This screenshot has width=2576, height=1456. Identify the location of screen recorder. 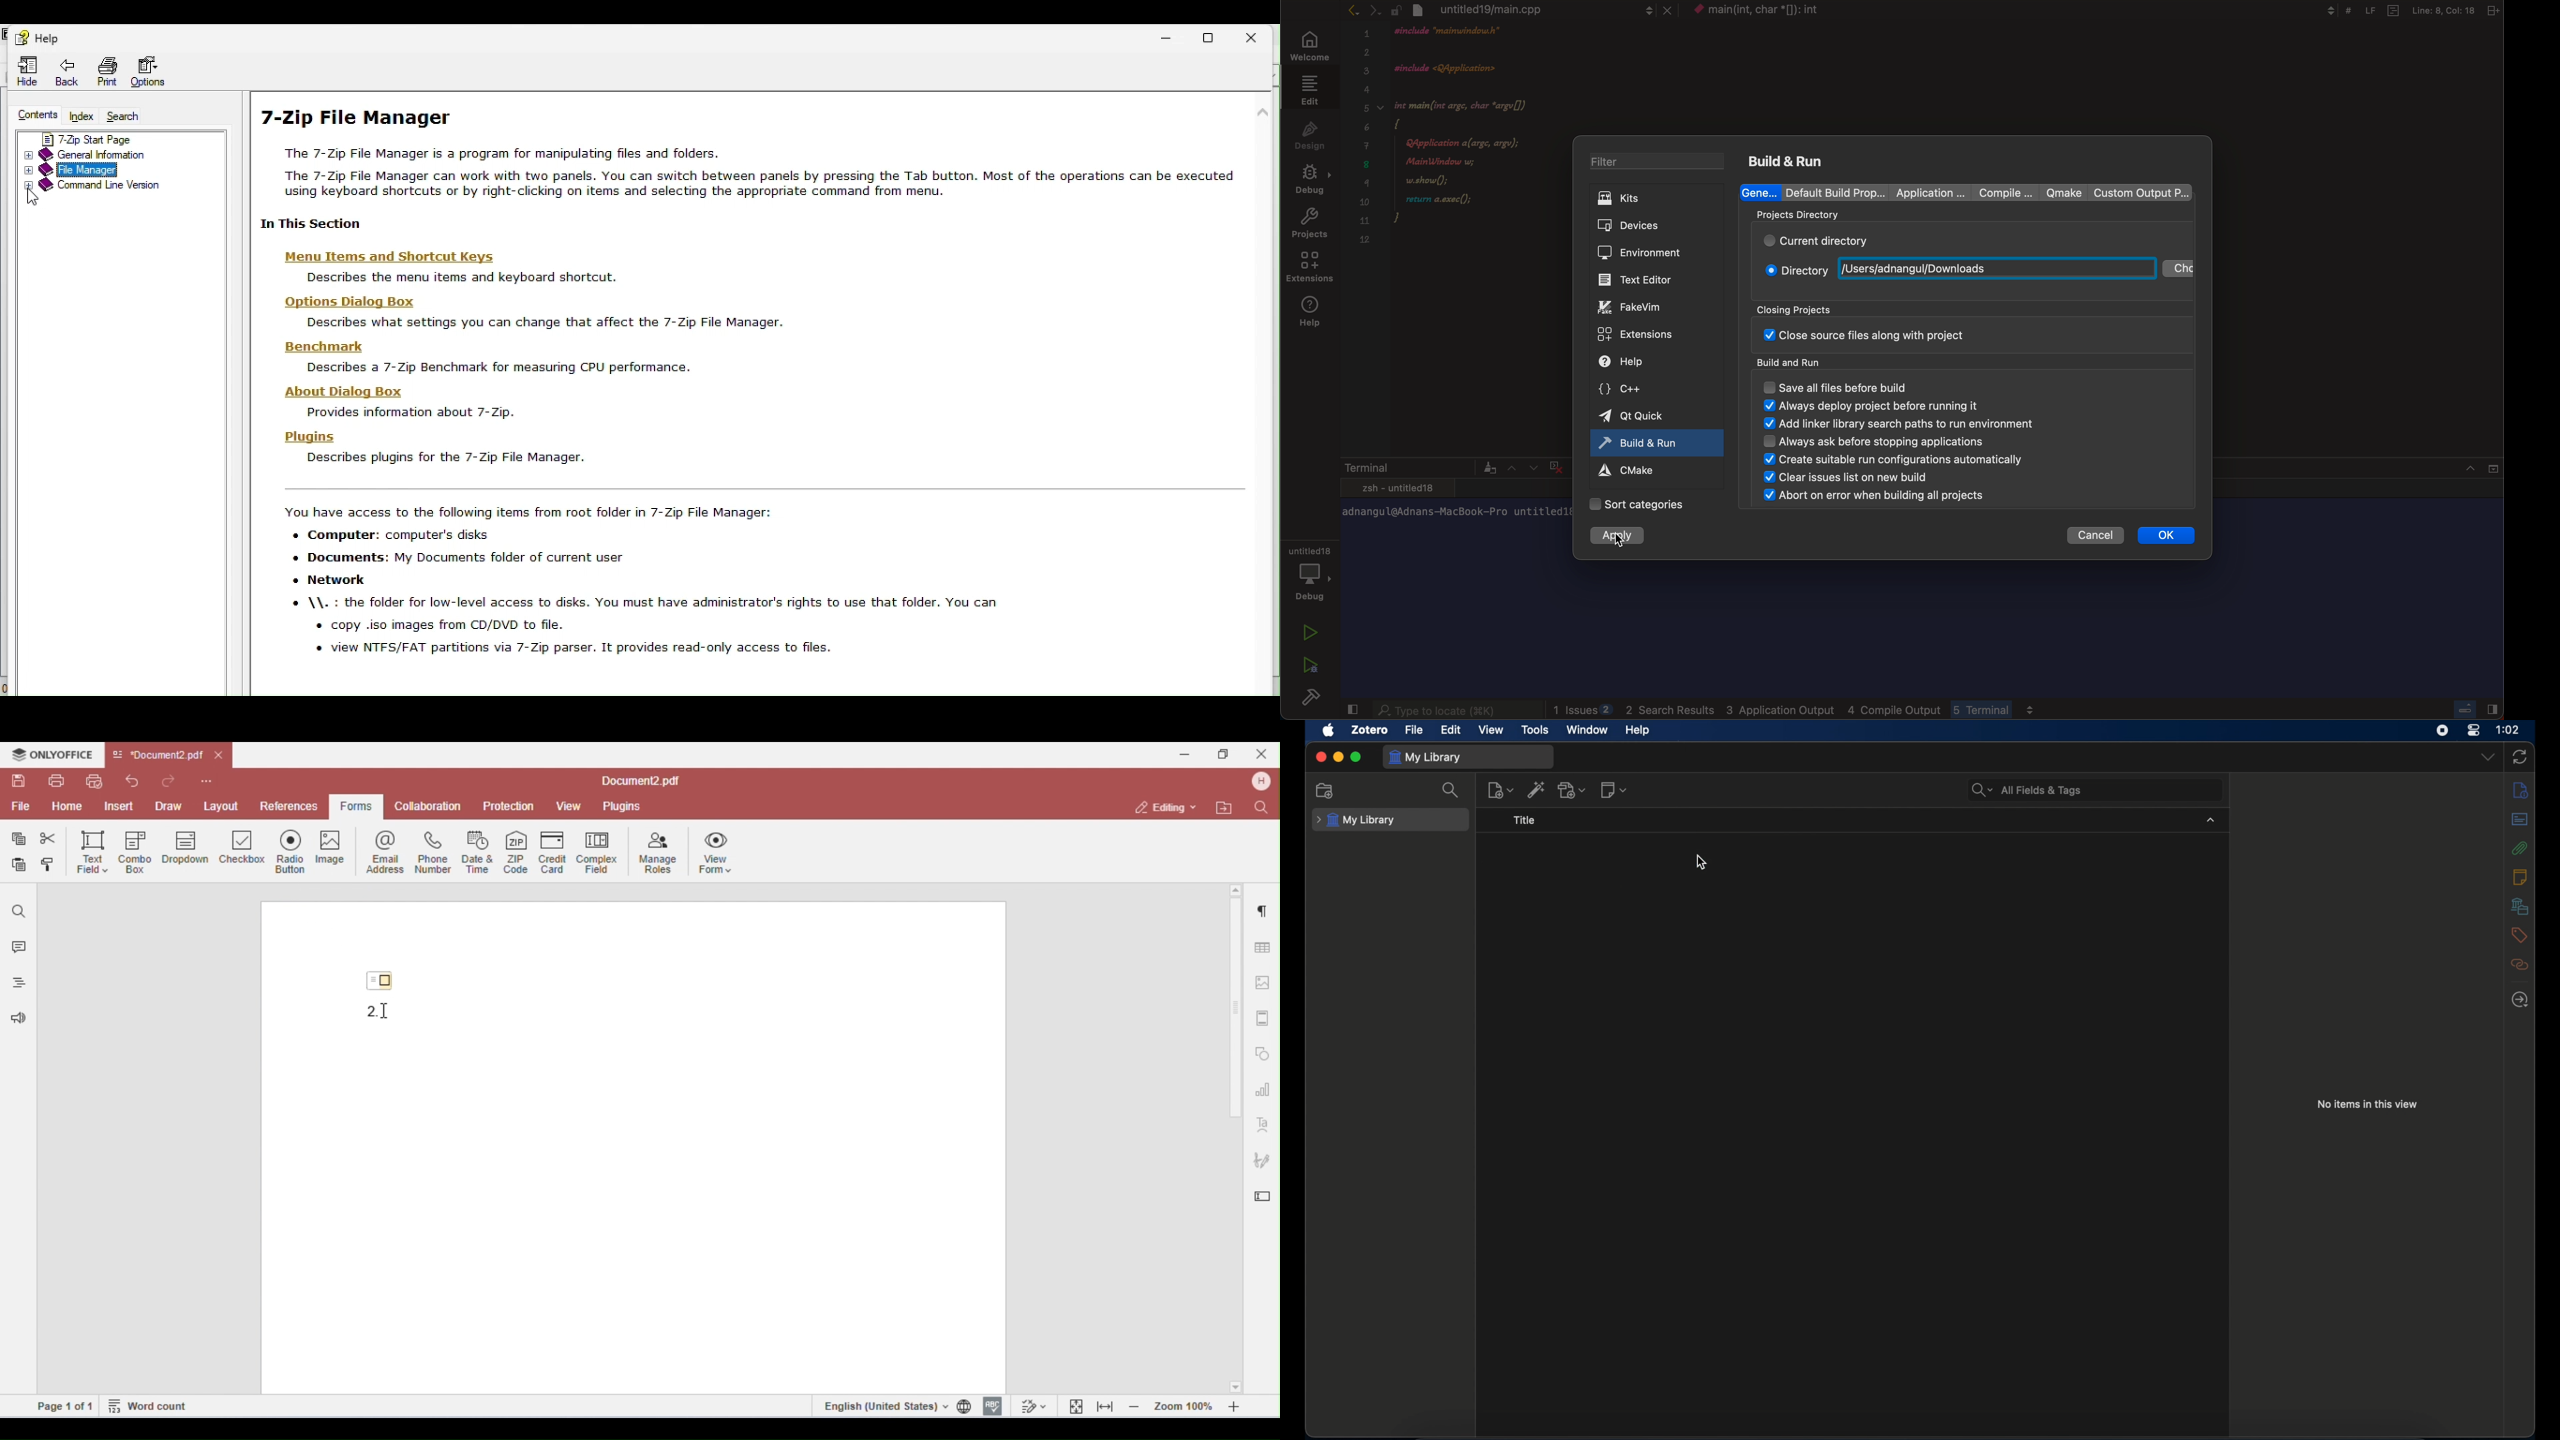
(2443, 731).